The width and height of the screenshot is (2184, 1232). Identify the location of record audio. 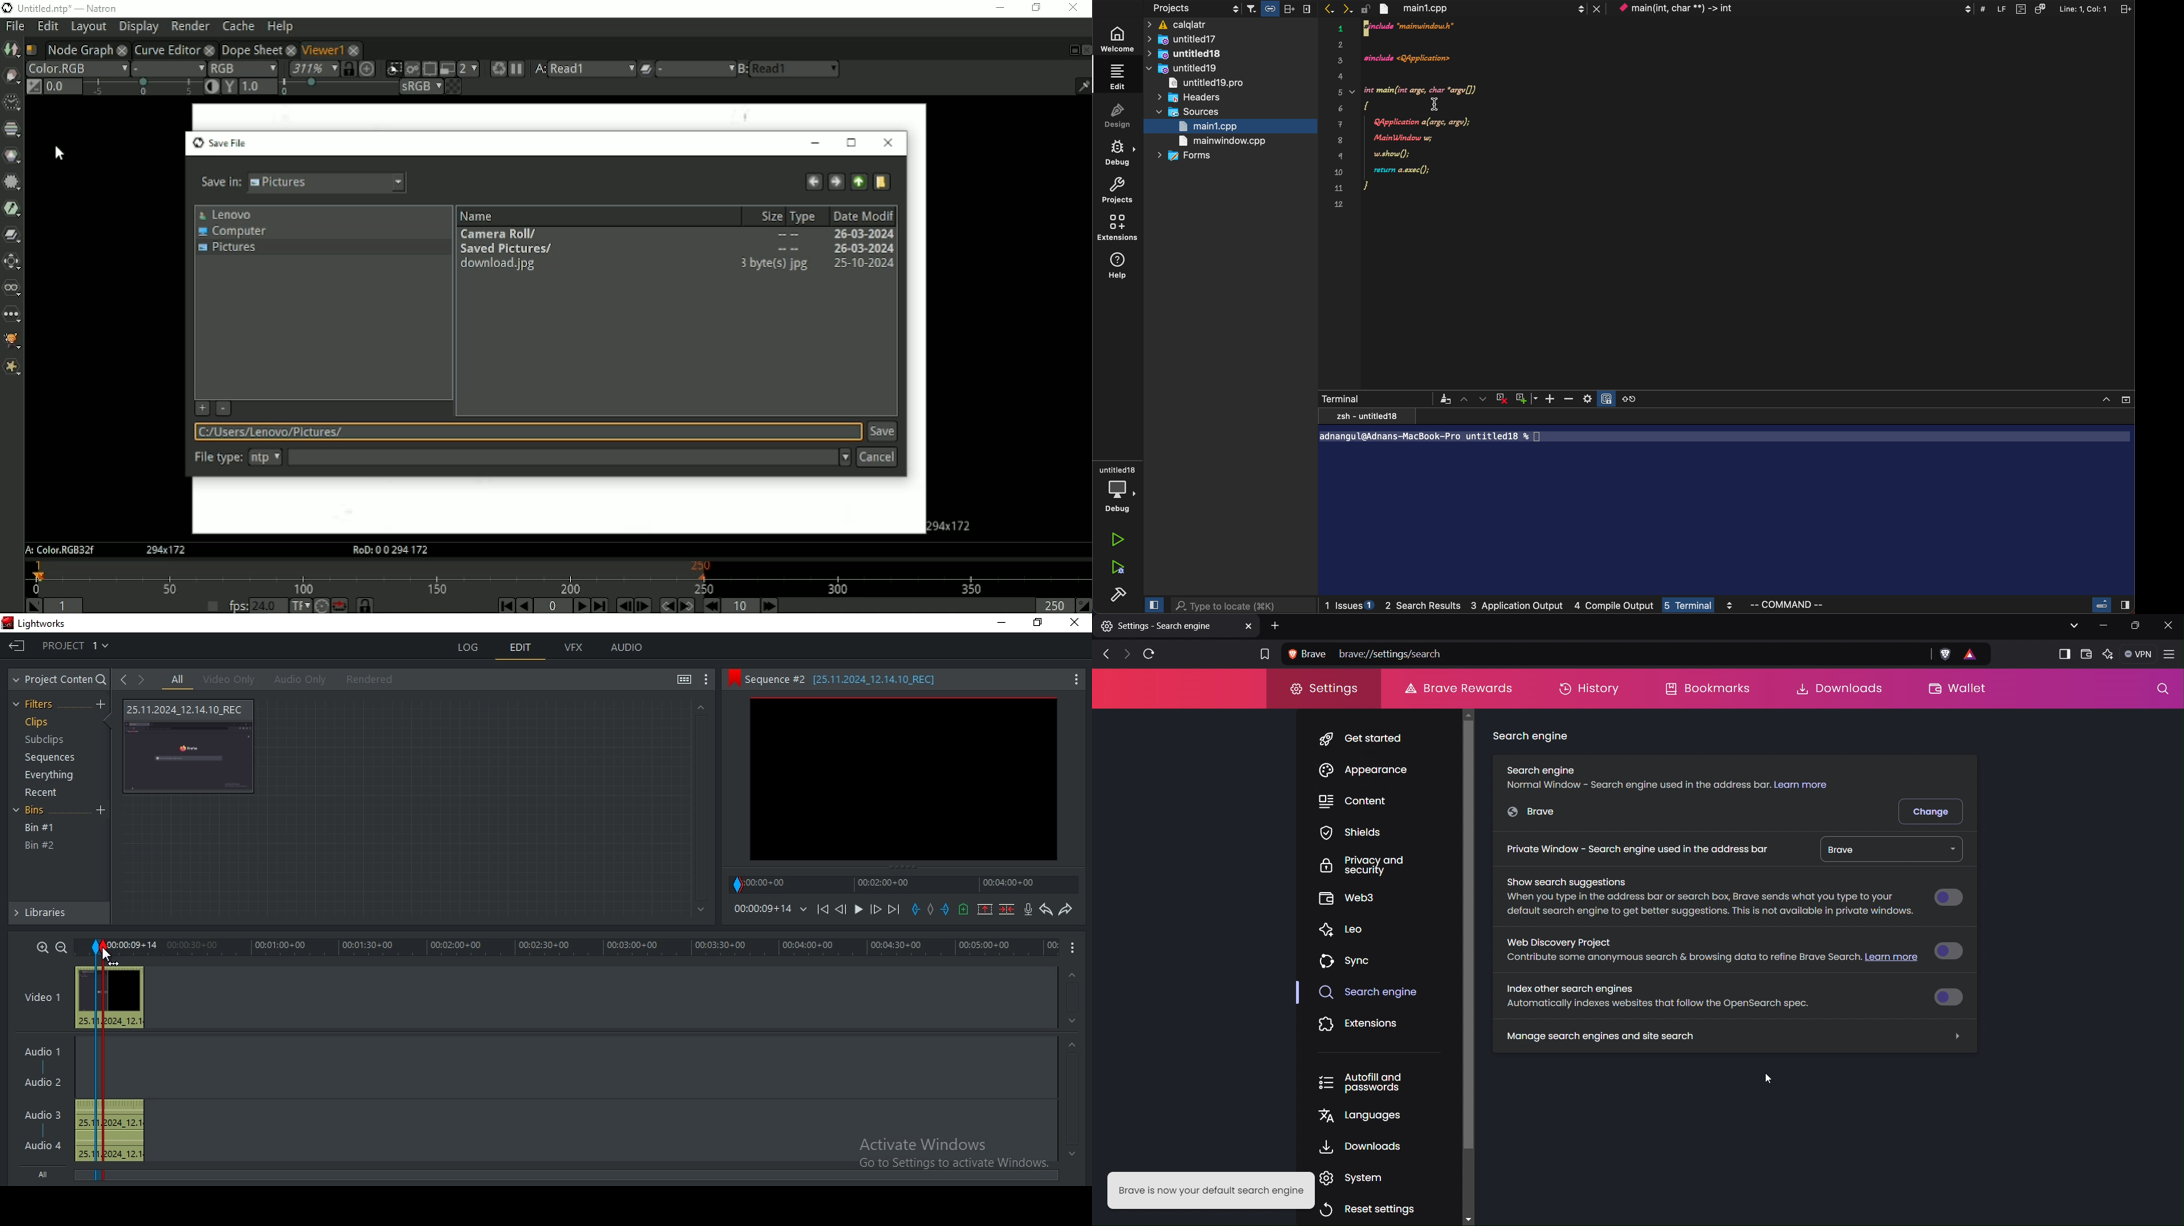
(1028, 910).